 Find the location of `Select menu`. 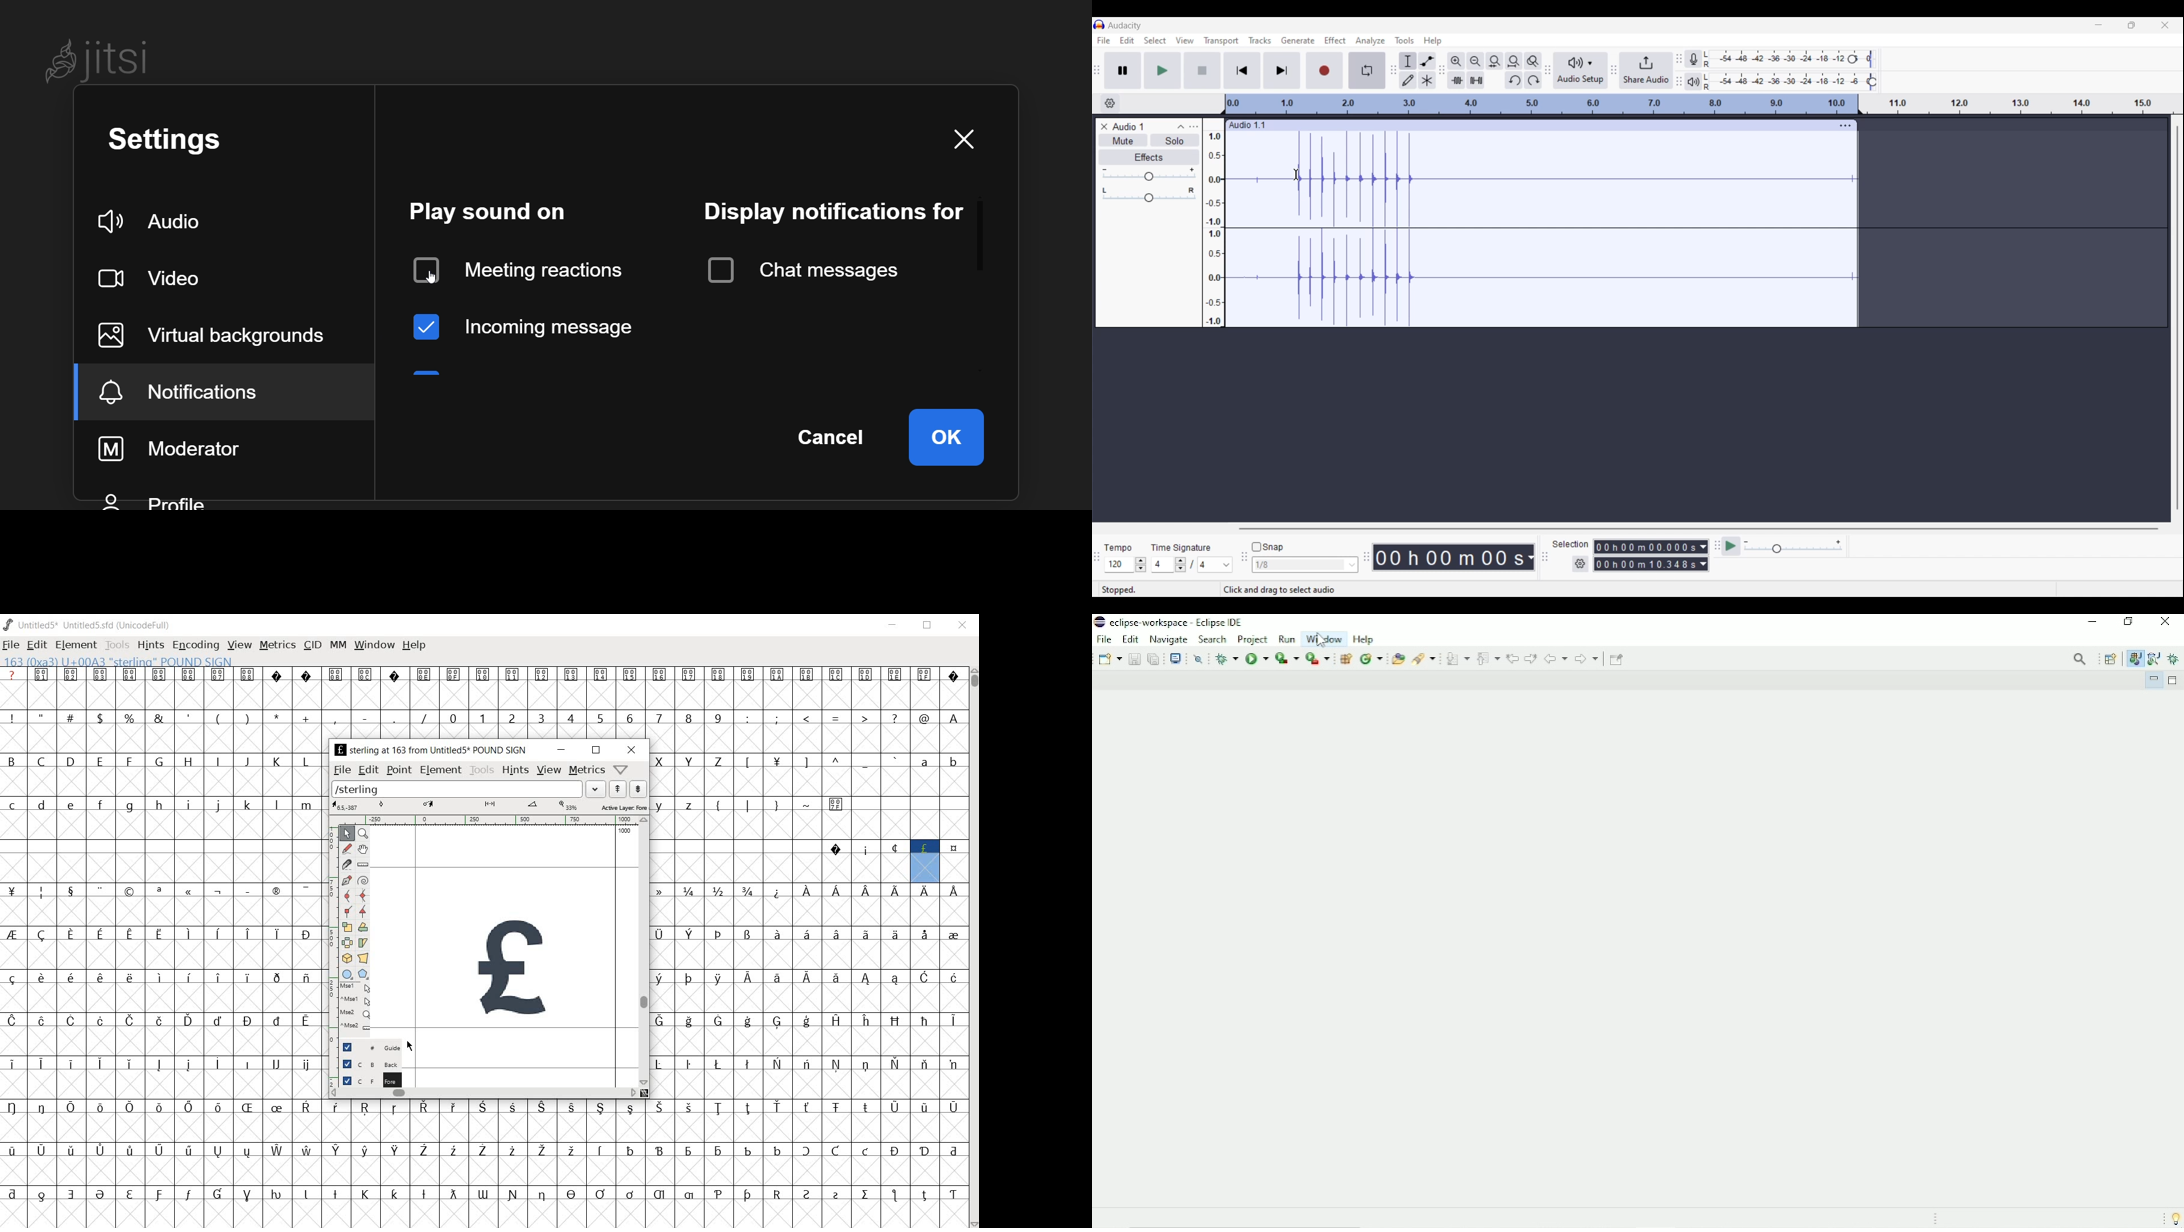

Select menu is located at coordinates (1155, 40).